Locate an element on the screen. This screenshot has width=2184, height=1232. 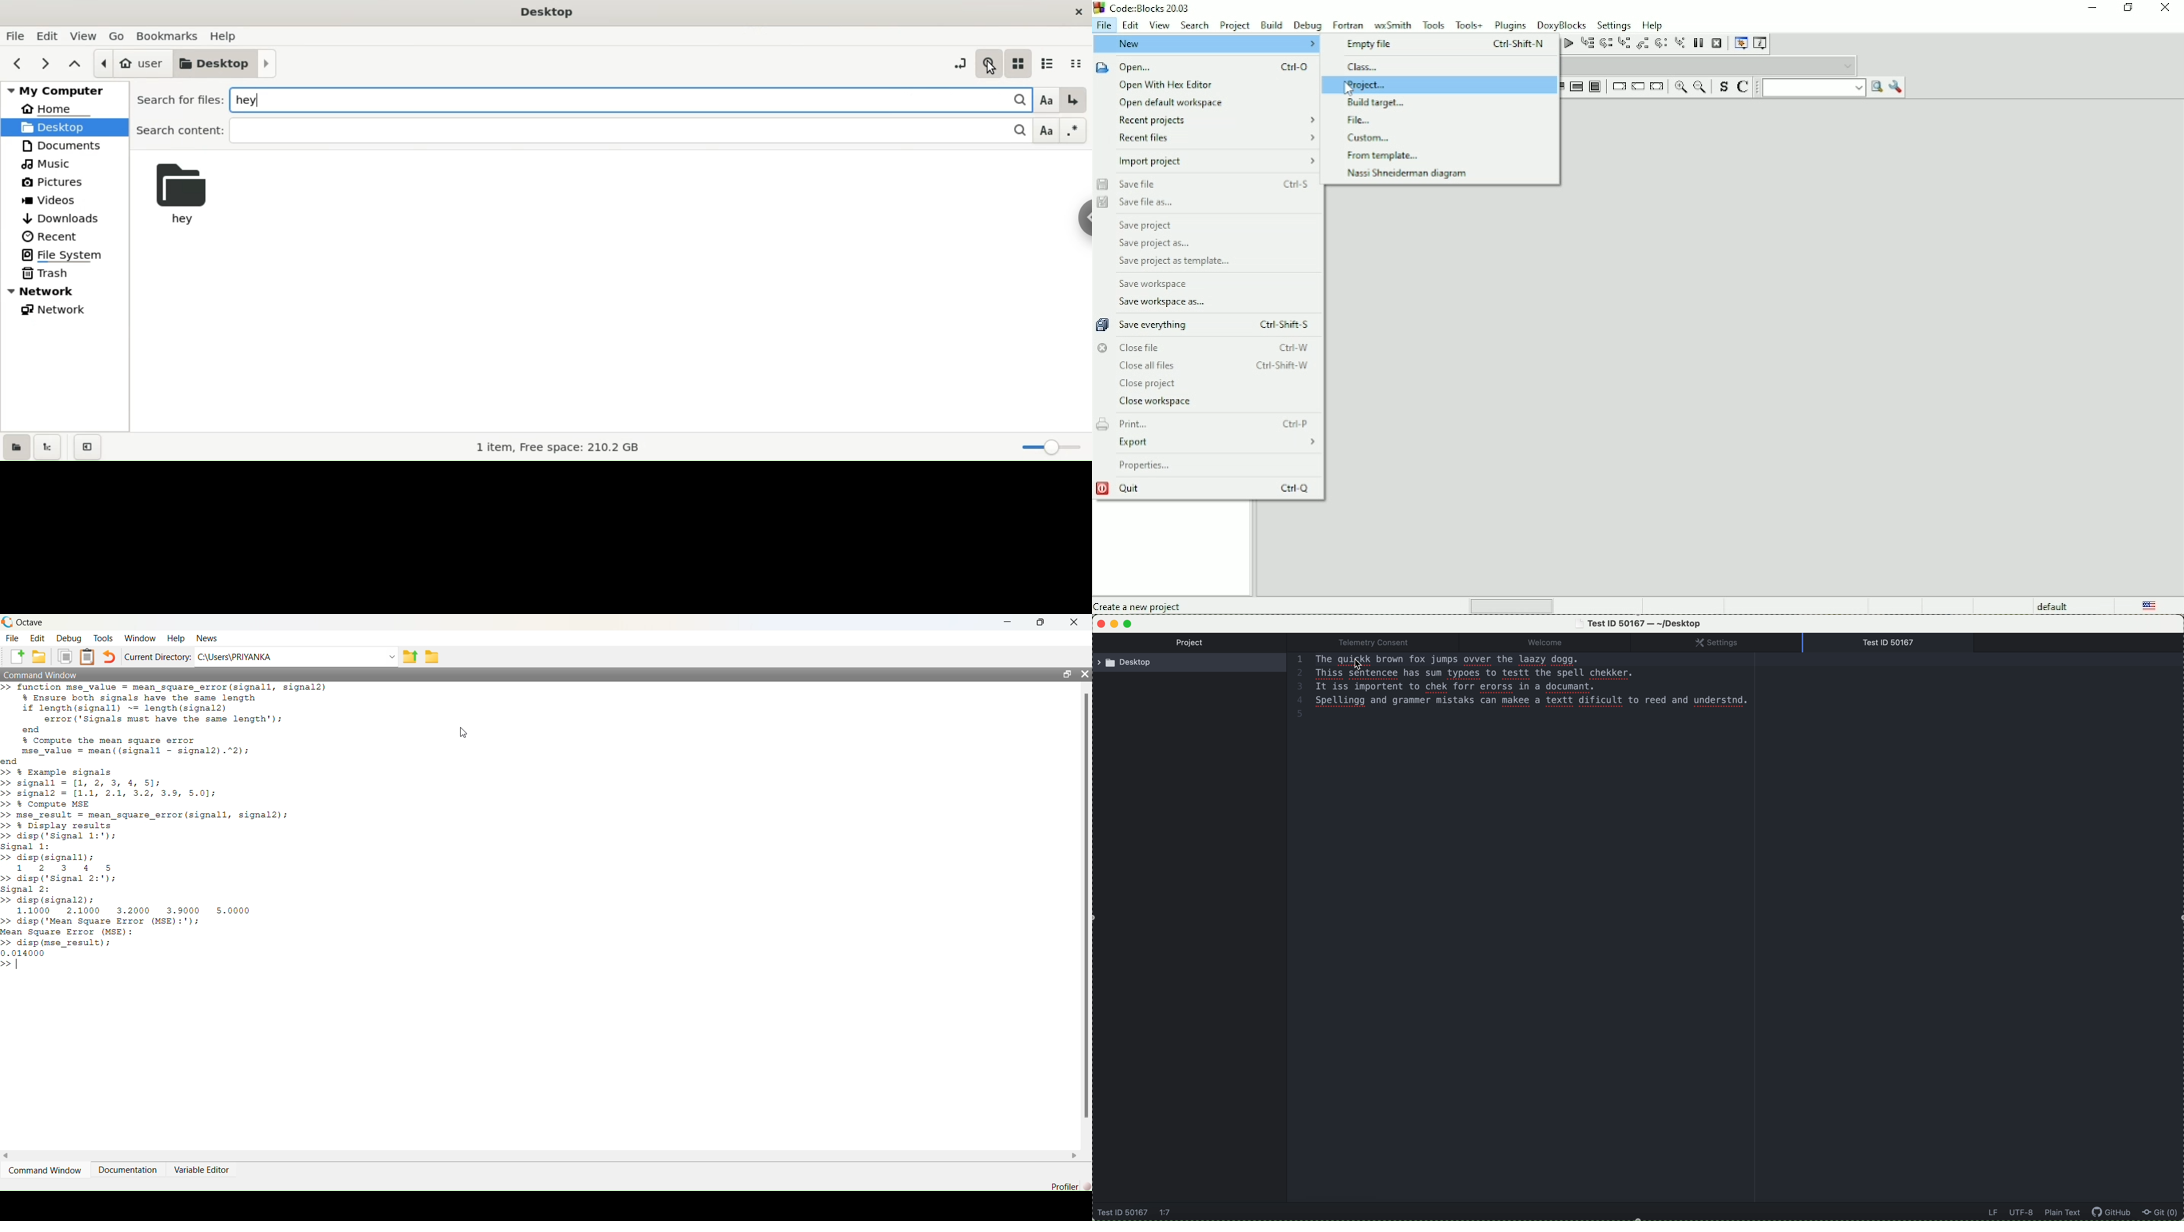
Minimize is located at coordinates (2092, 8).